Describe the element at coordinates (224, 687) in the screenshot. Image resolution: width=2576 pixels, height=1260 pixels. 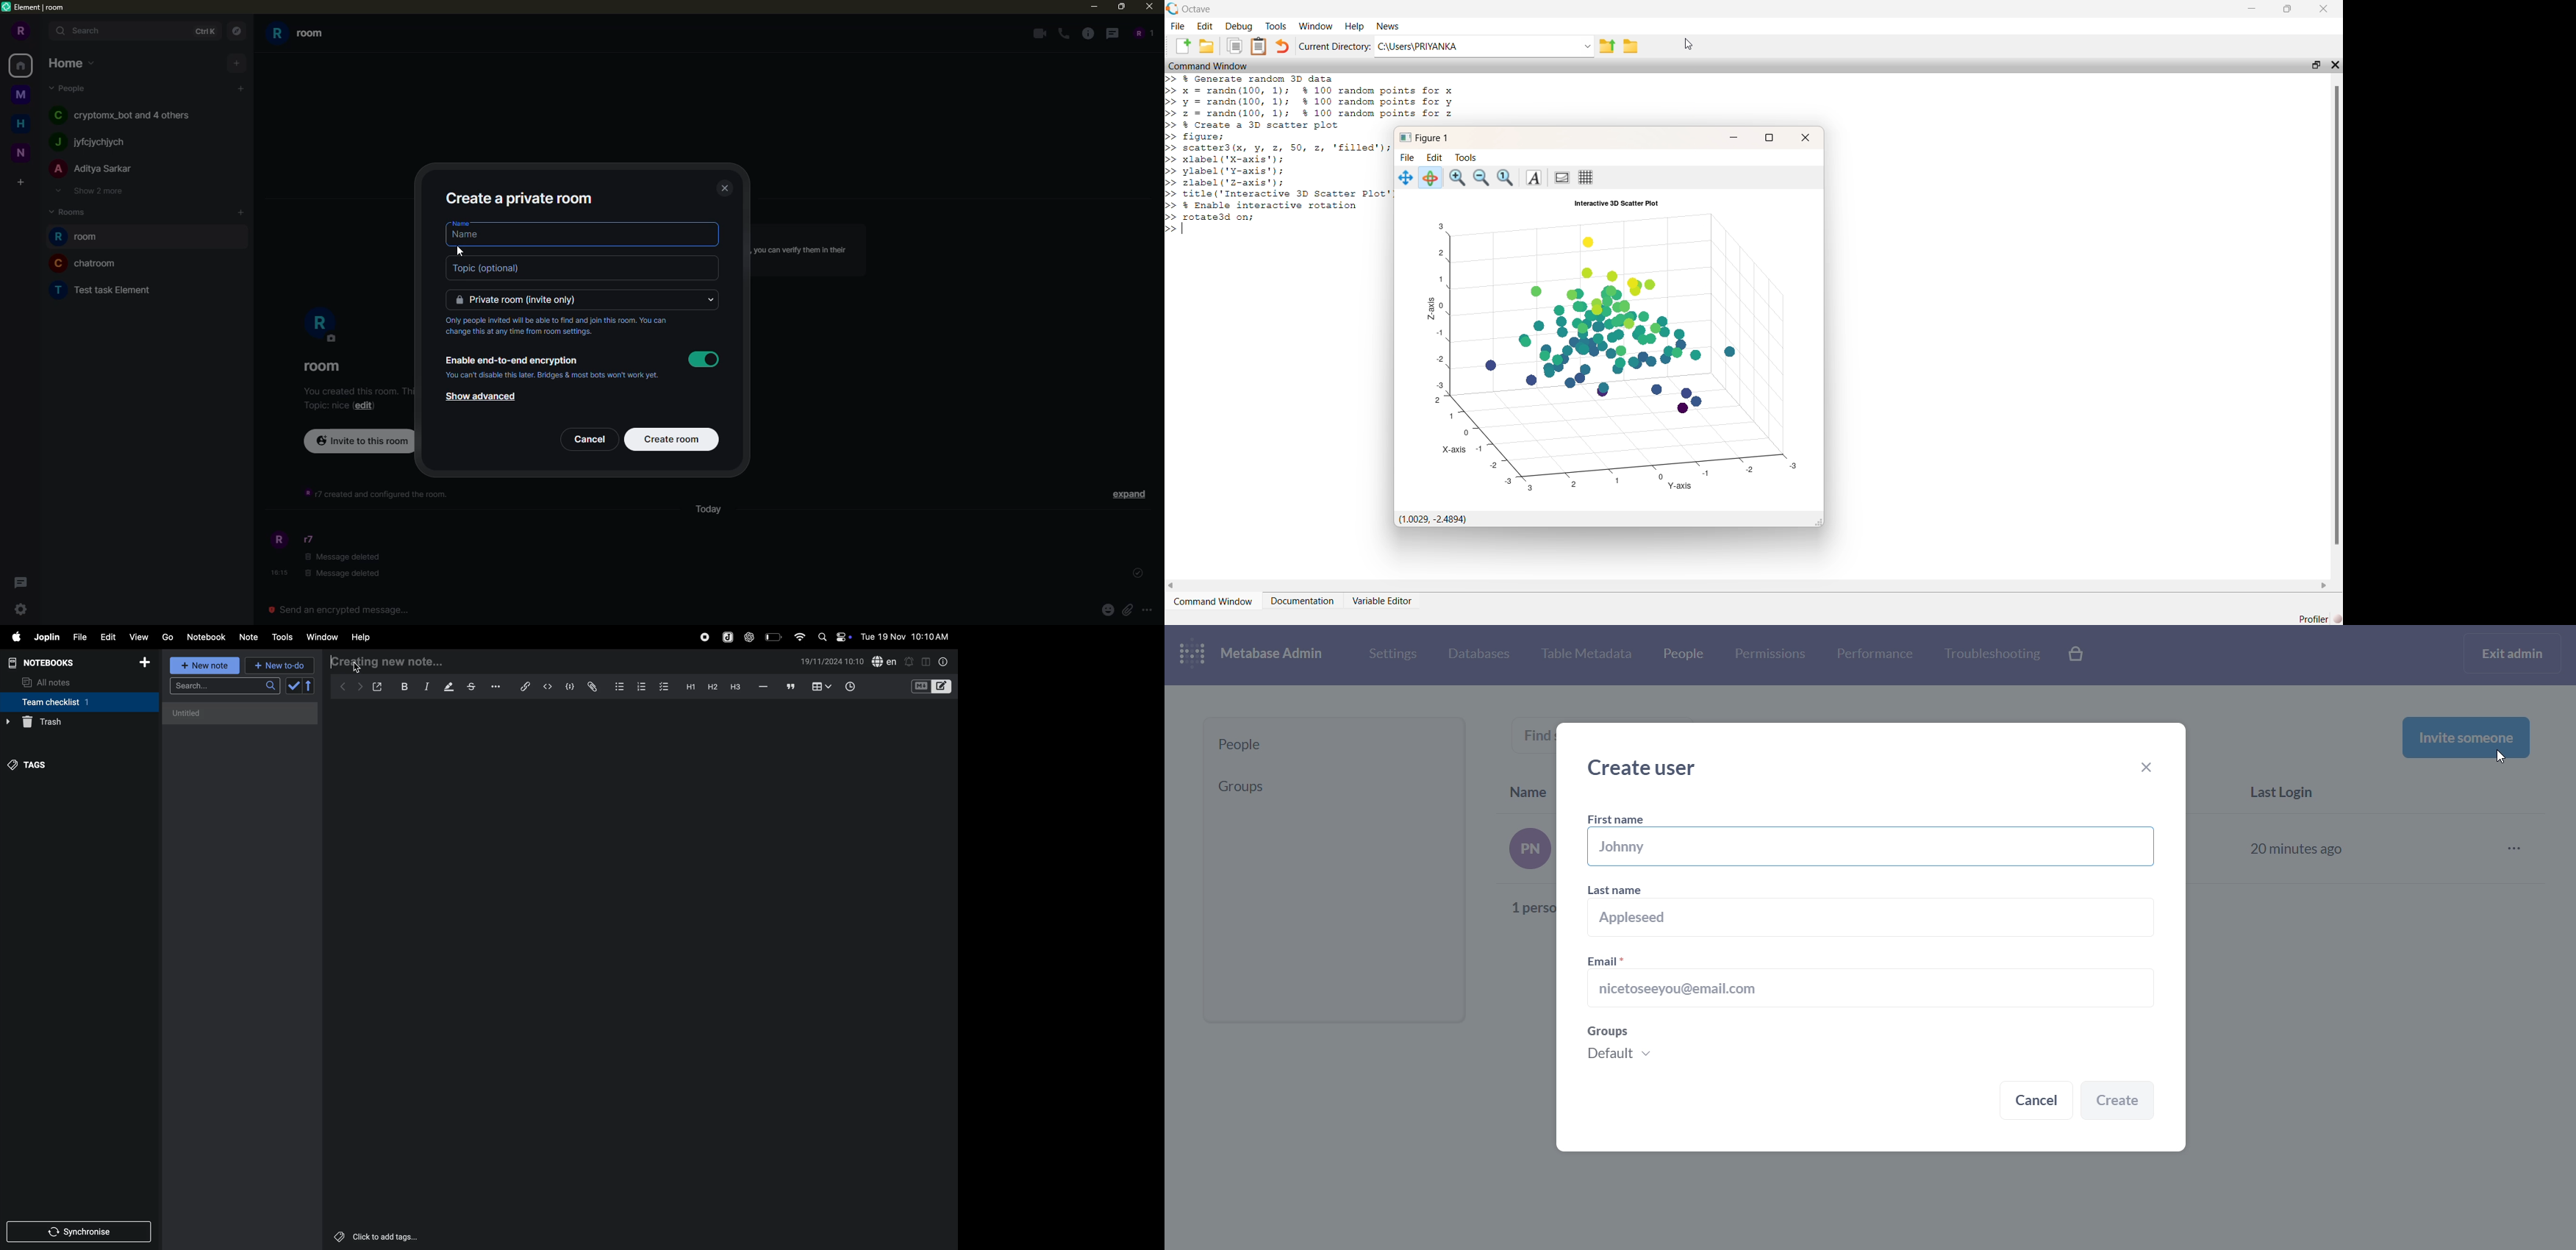
I see `search ` at that location.